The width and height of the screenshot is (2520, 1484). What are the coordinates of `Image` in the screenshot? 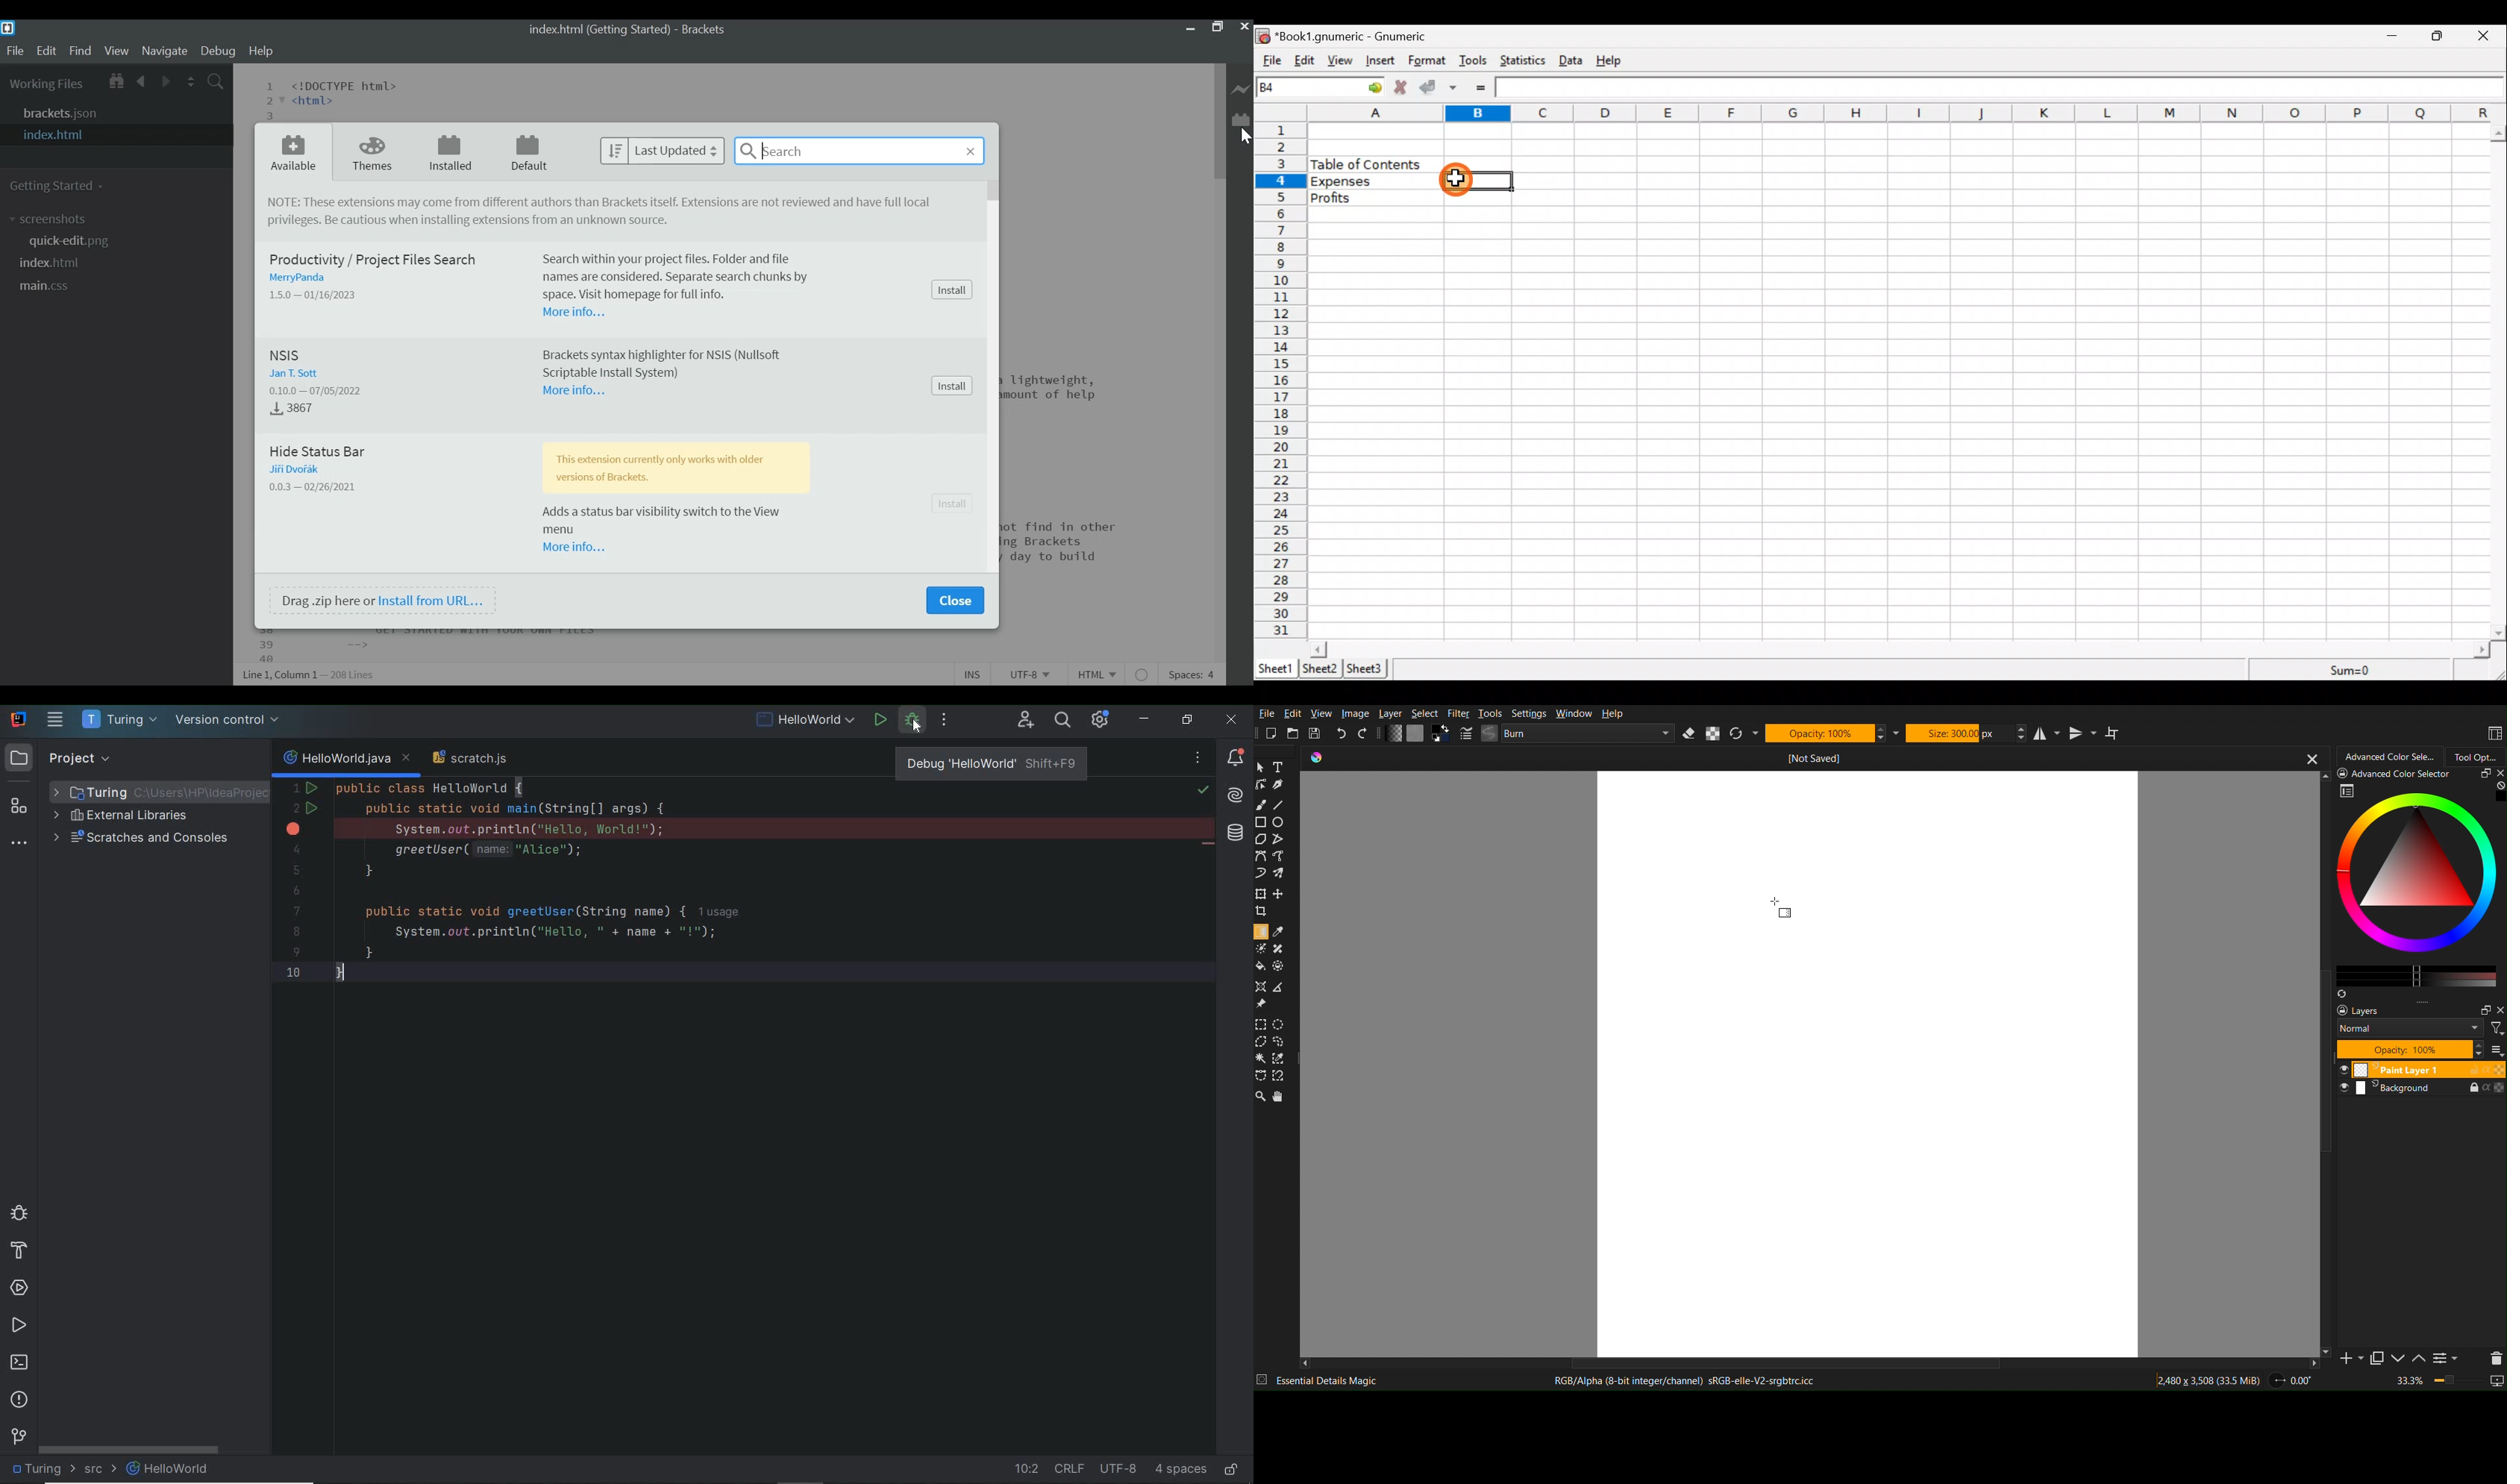 It's located at (1355, 714).